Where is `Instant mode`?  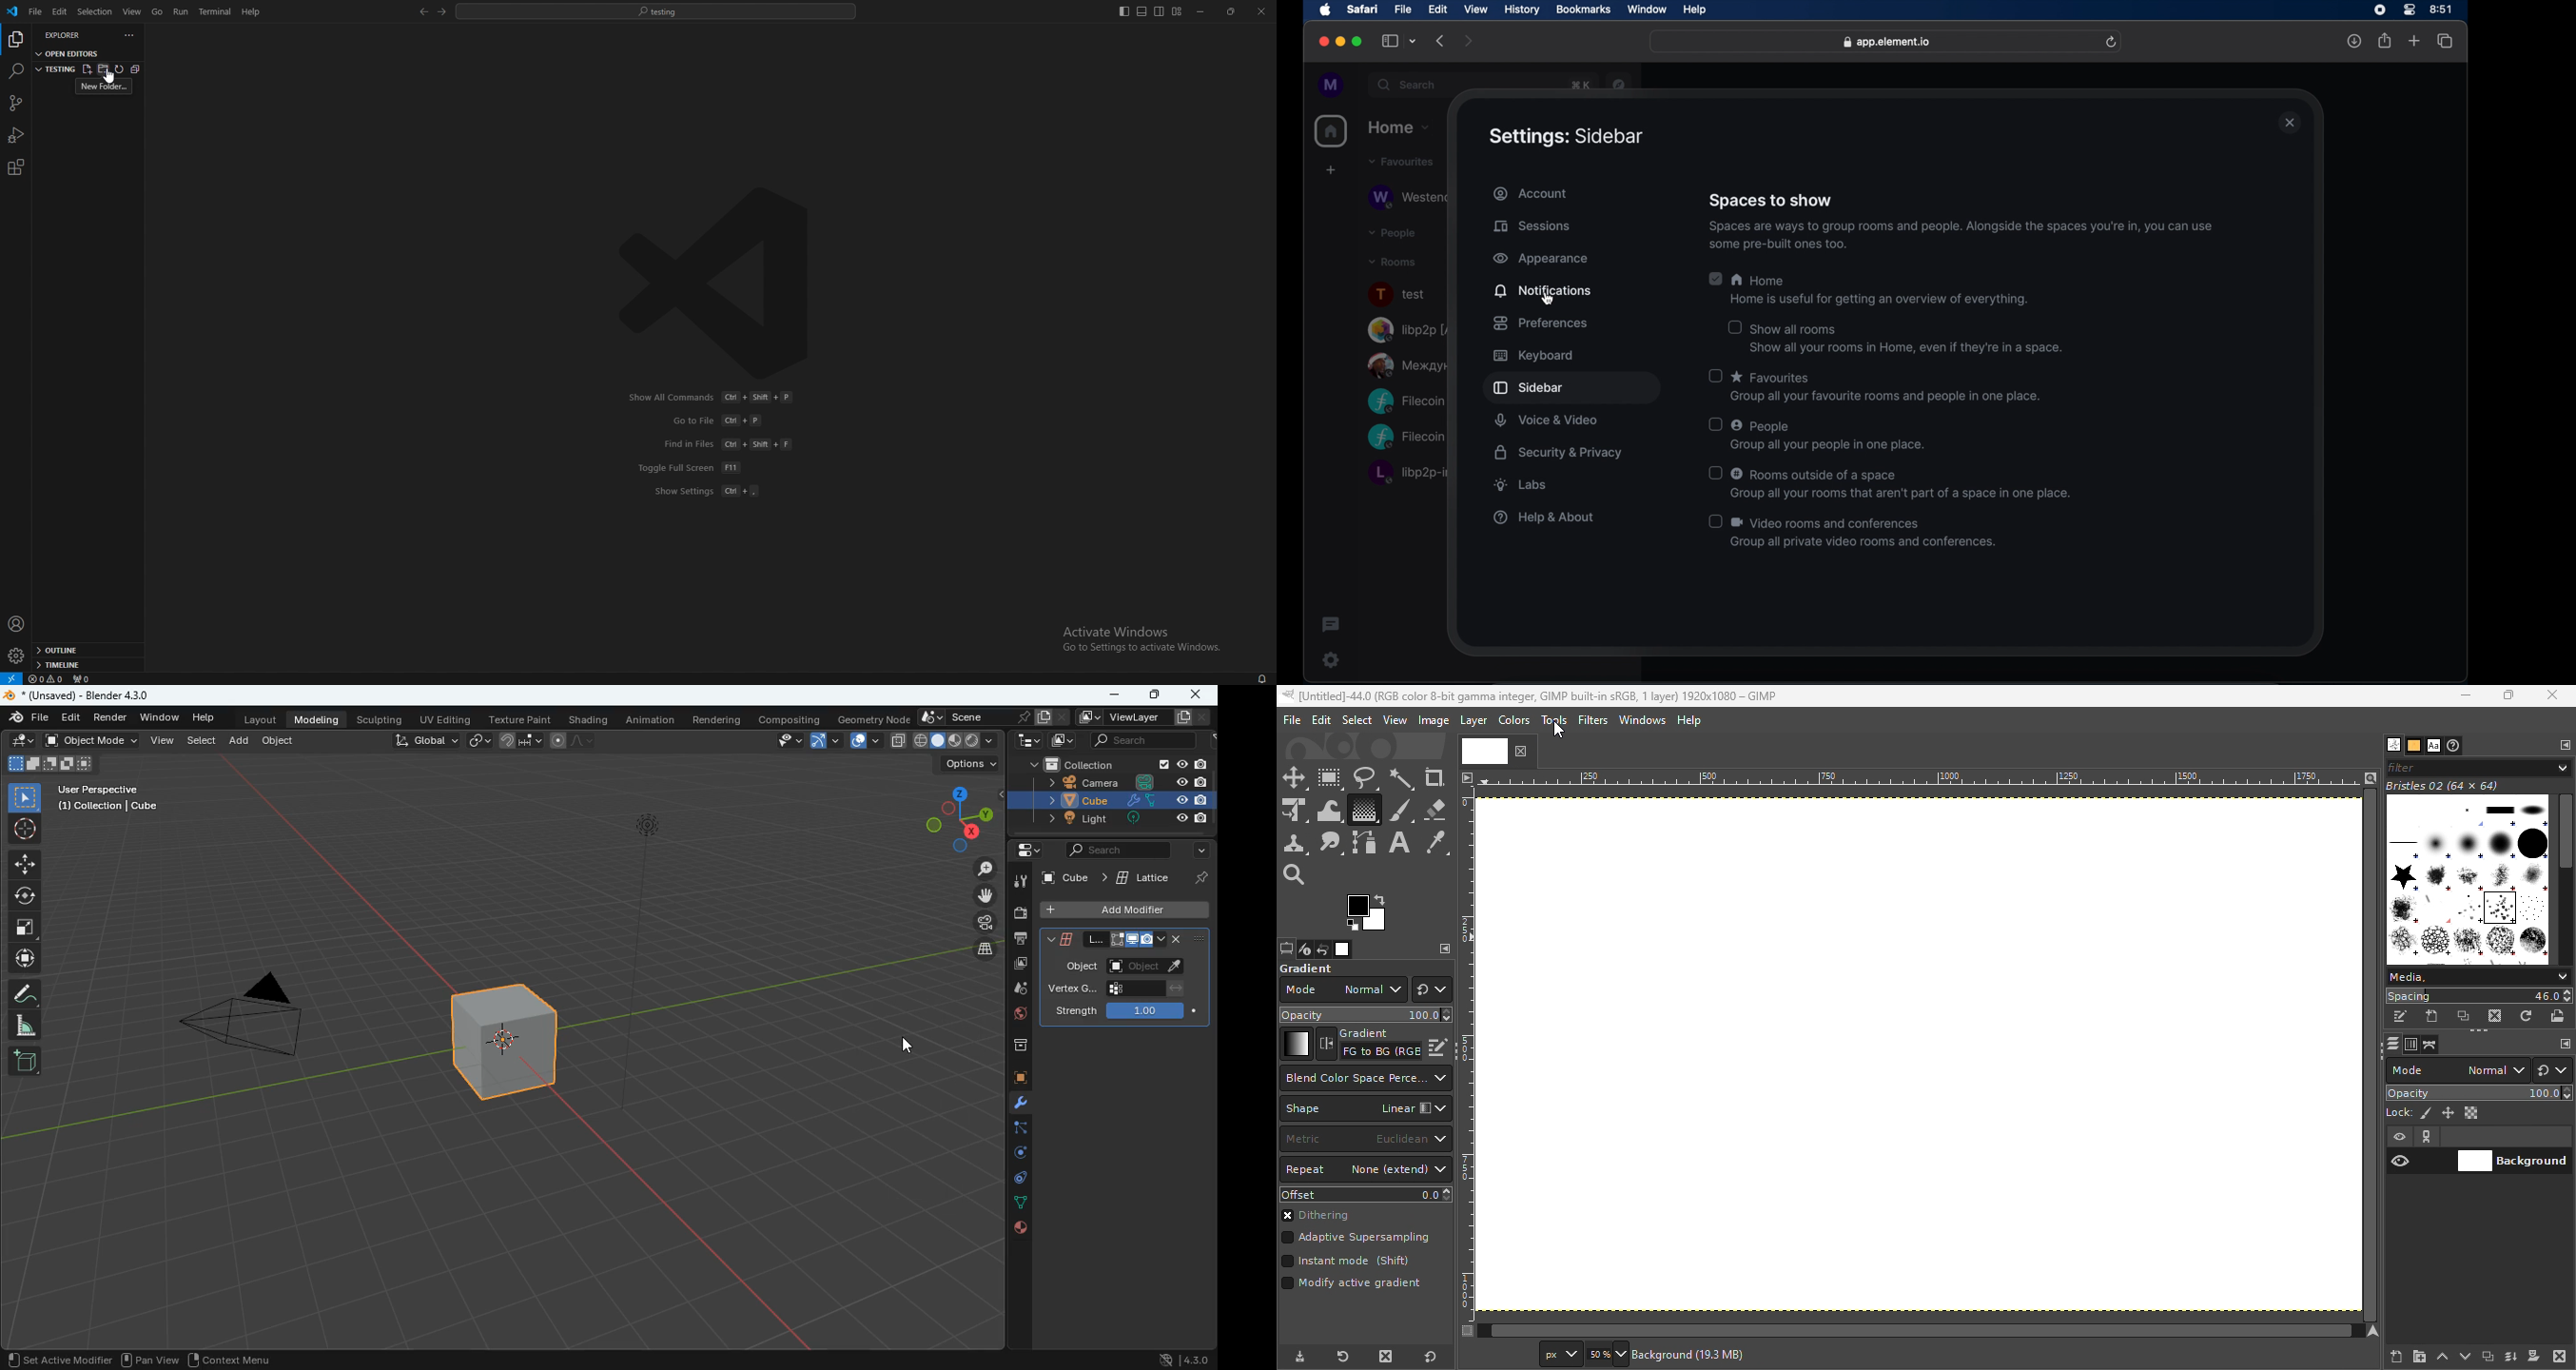
Instant mode is located at coordinates (1344, 1262).